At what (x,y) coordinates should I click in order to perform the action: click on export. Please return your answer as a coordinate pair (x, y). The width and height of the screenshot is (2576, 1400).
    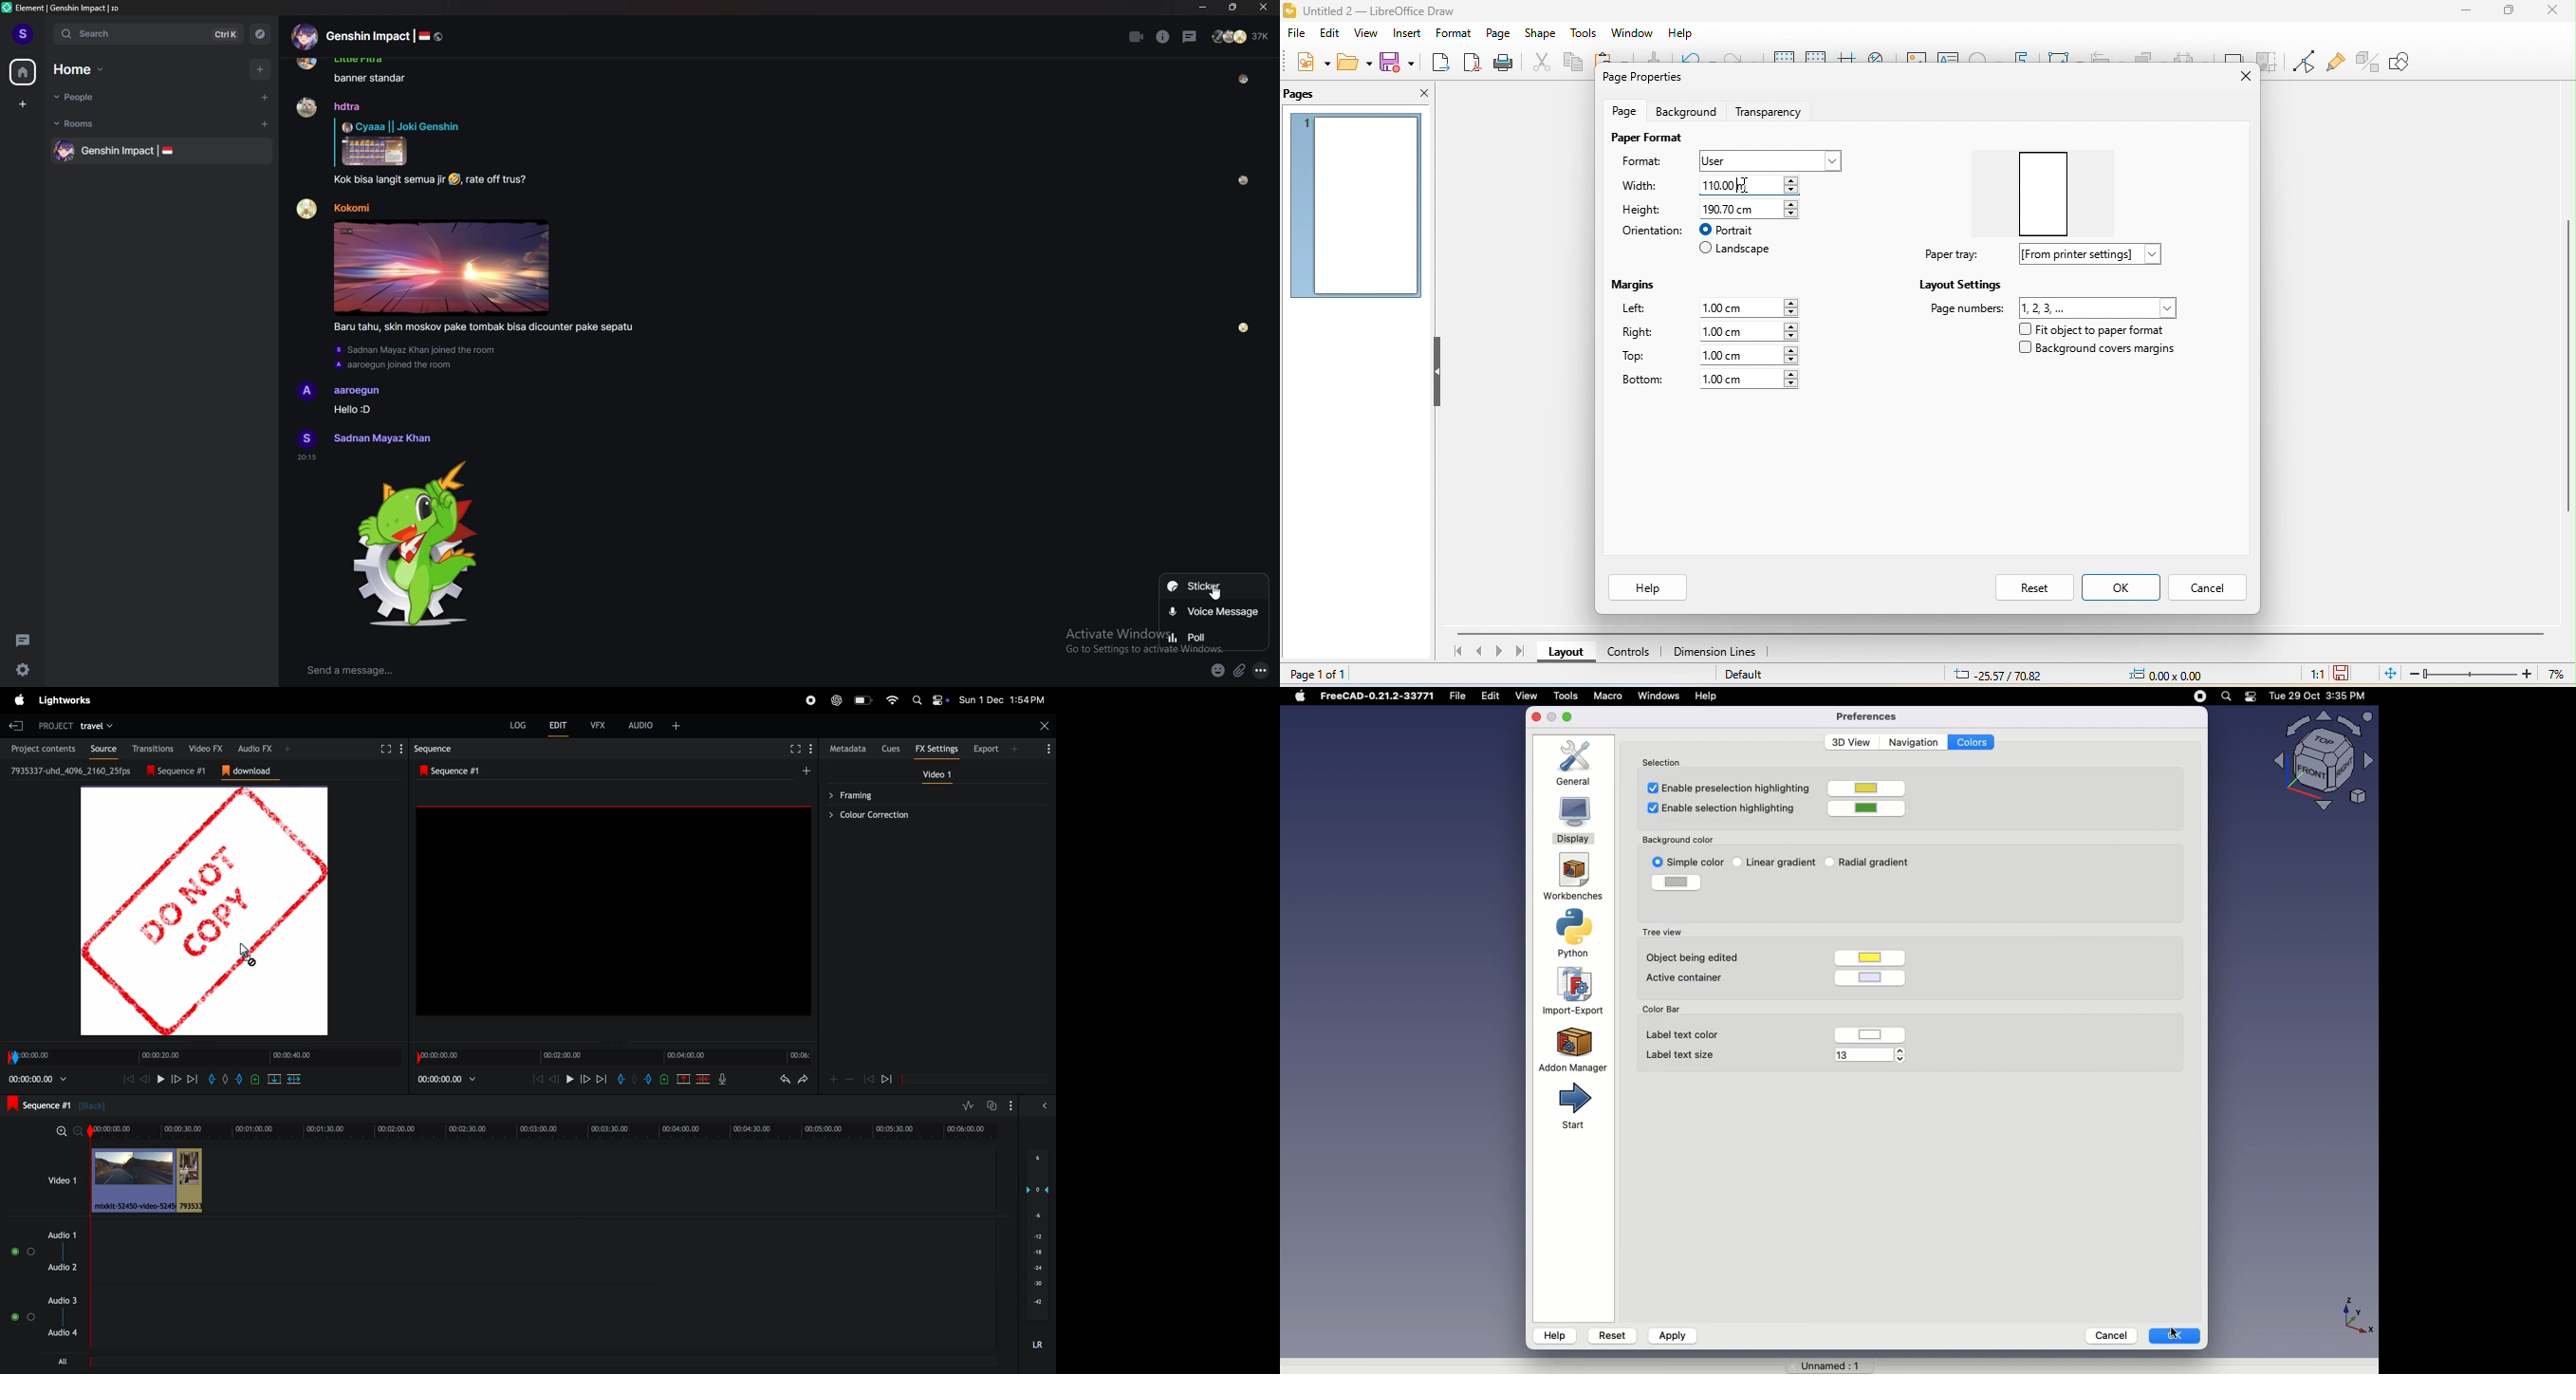
    Looking at the image, I should click on (1441, 64).